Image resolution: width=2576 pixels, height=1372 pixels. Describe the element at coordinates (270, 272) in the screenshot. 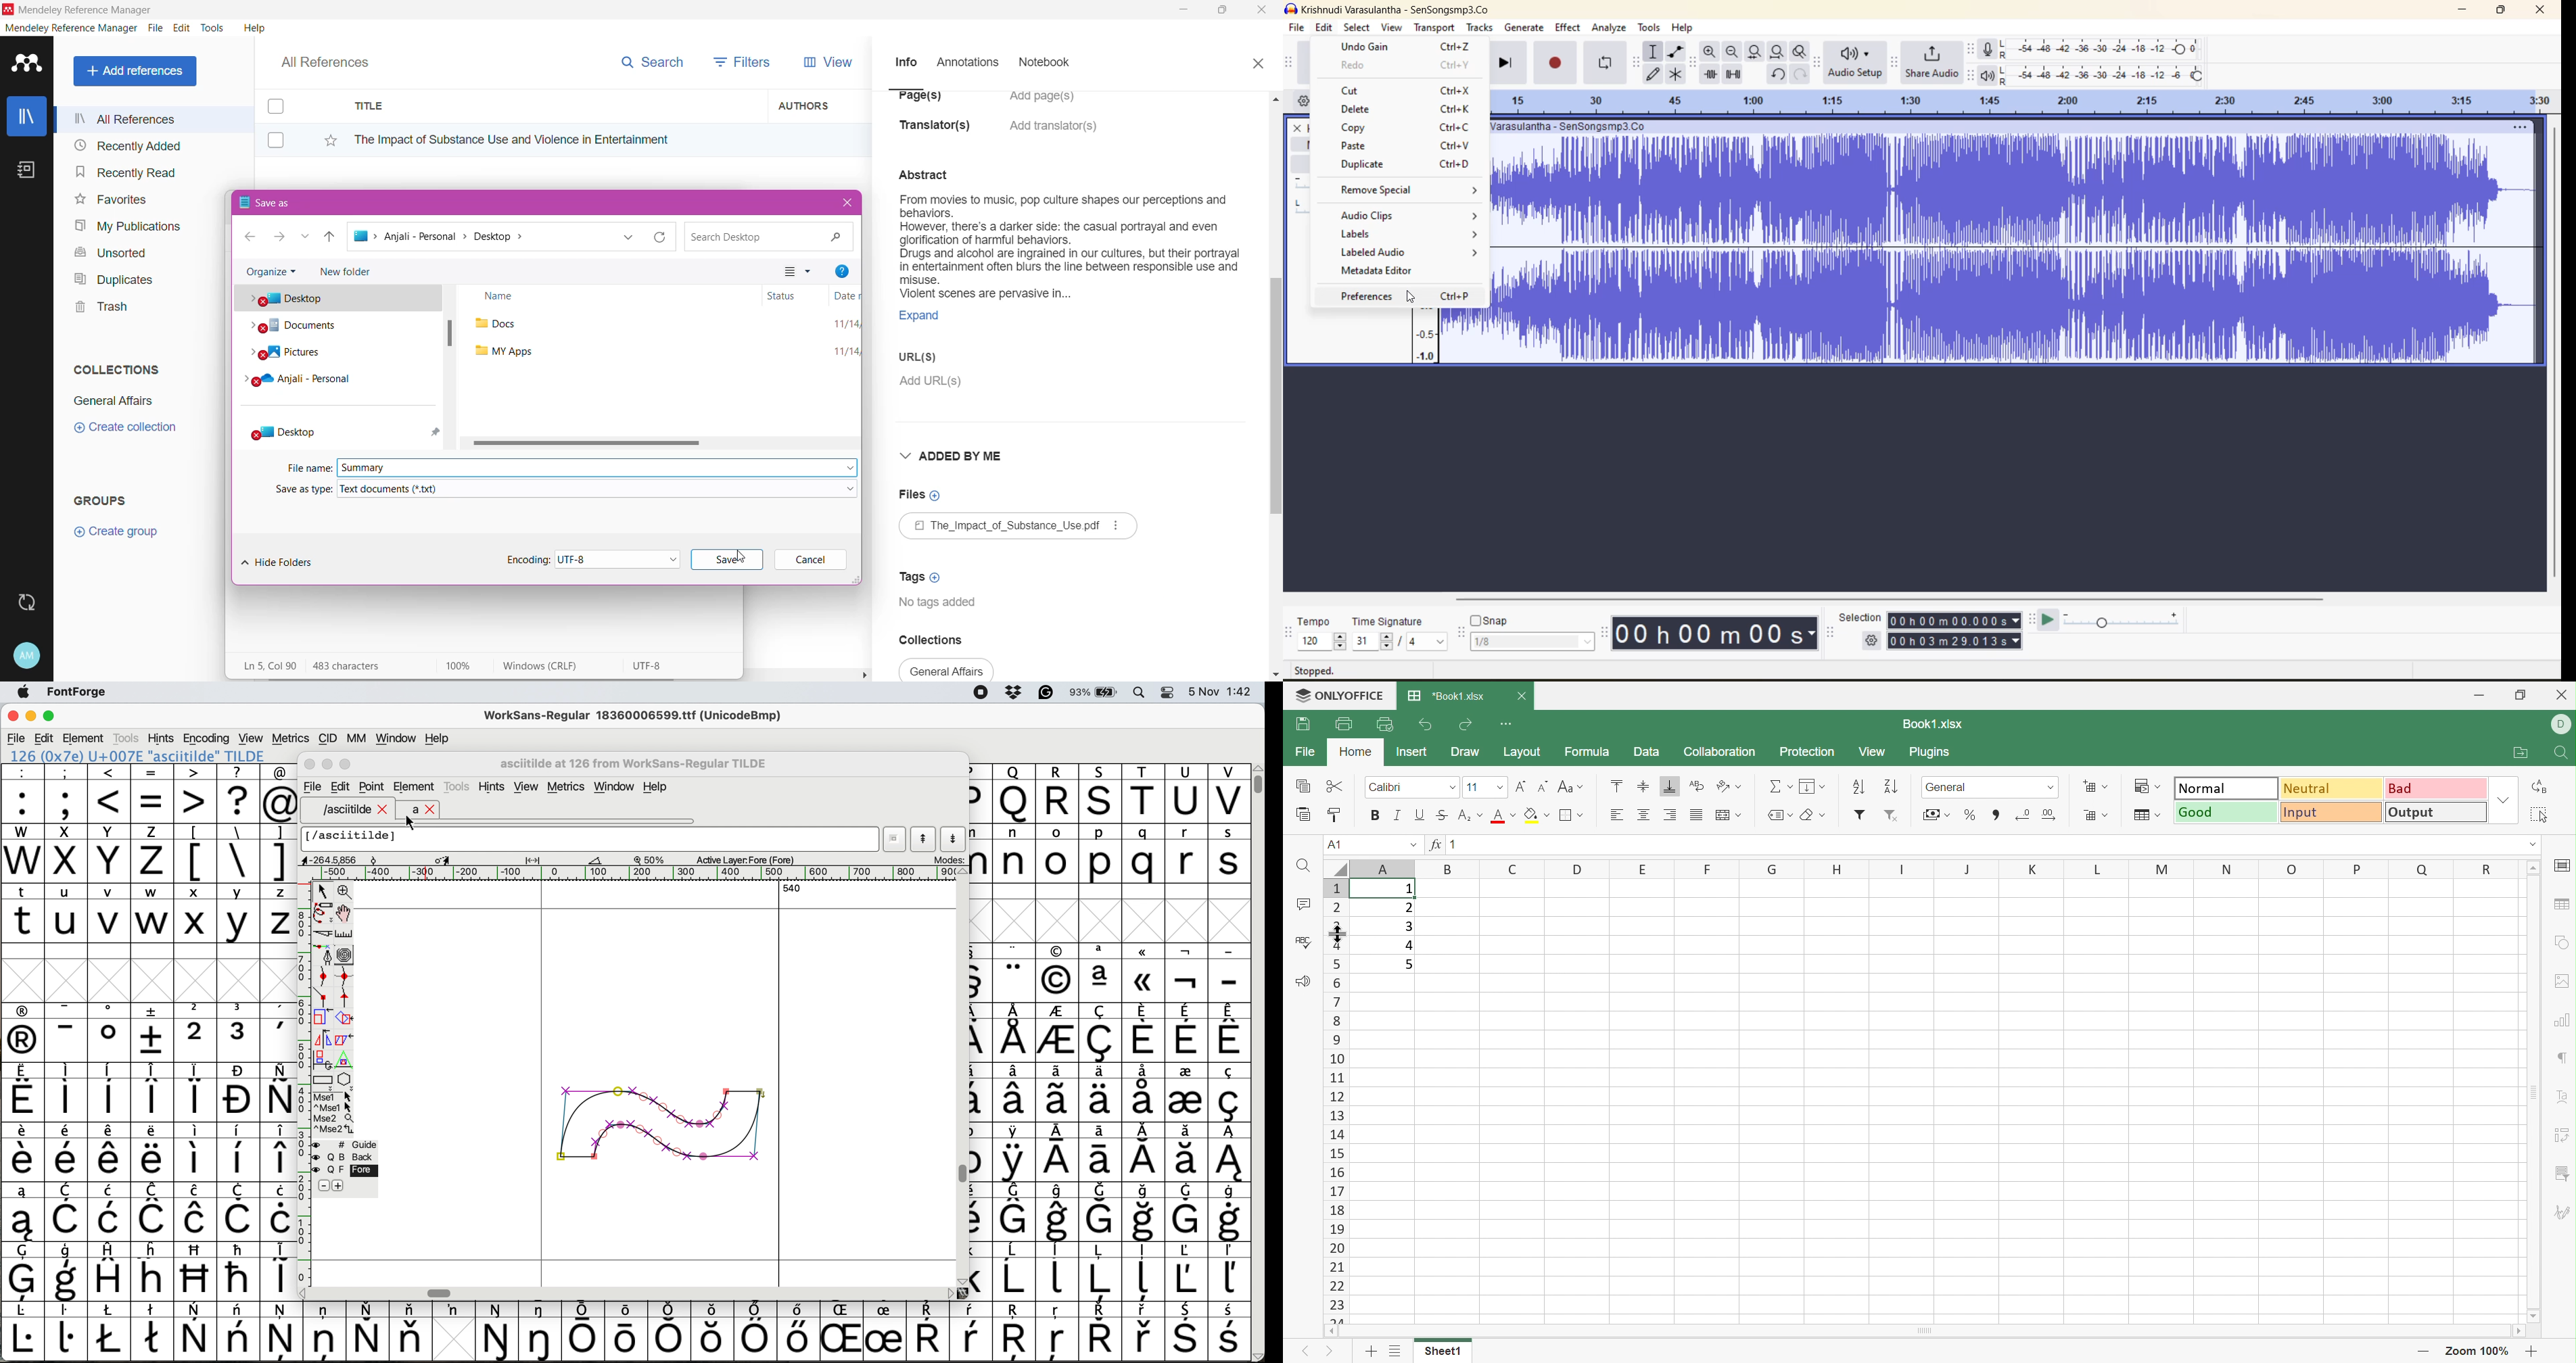

I see `Organize` at that location.